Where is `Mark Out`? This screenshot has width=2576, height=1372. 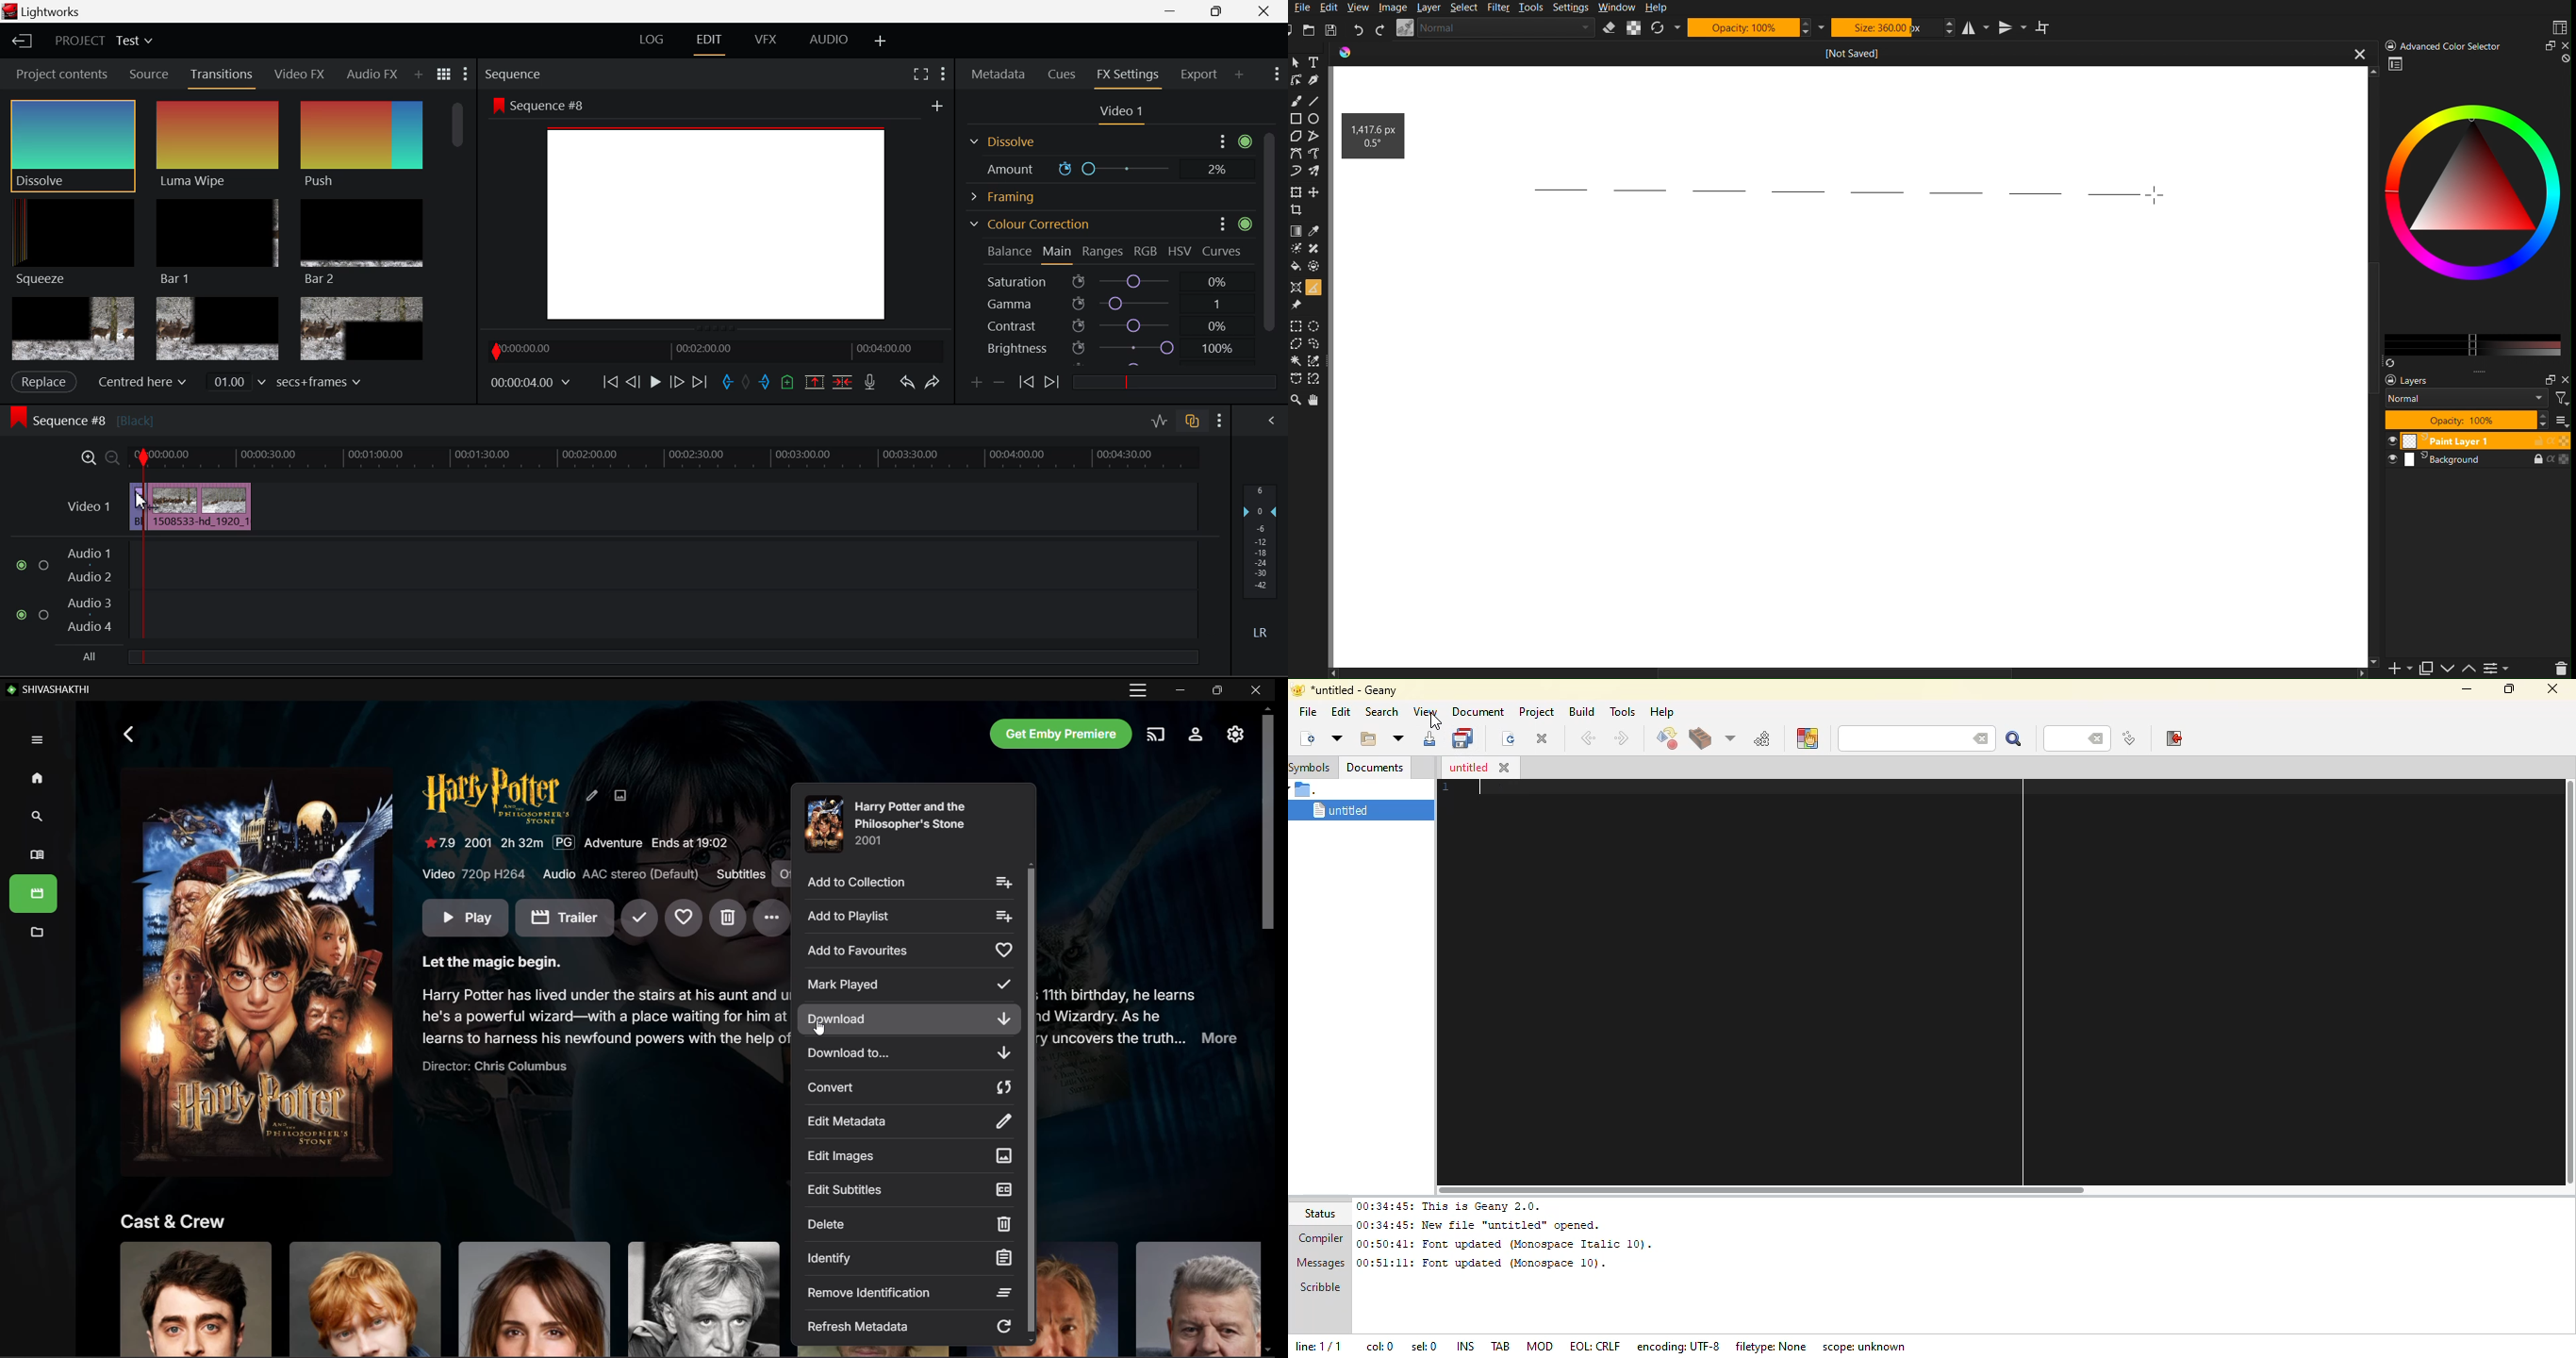 Mark Out is located at coordinates (766, 383).